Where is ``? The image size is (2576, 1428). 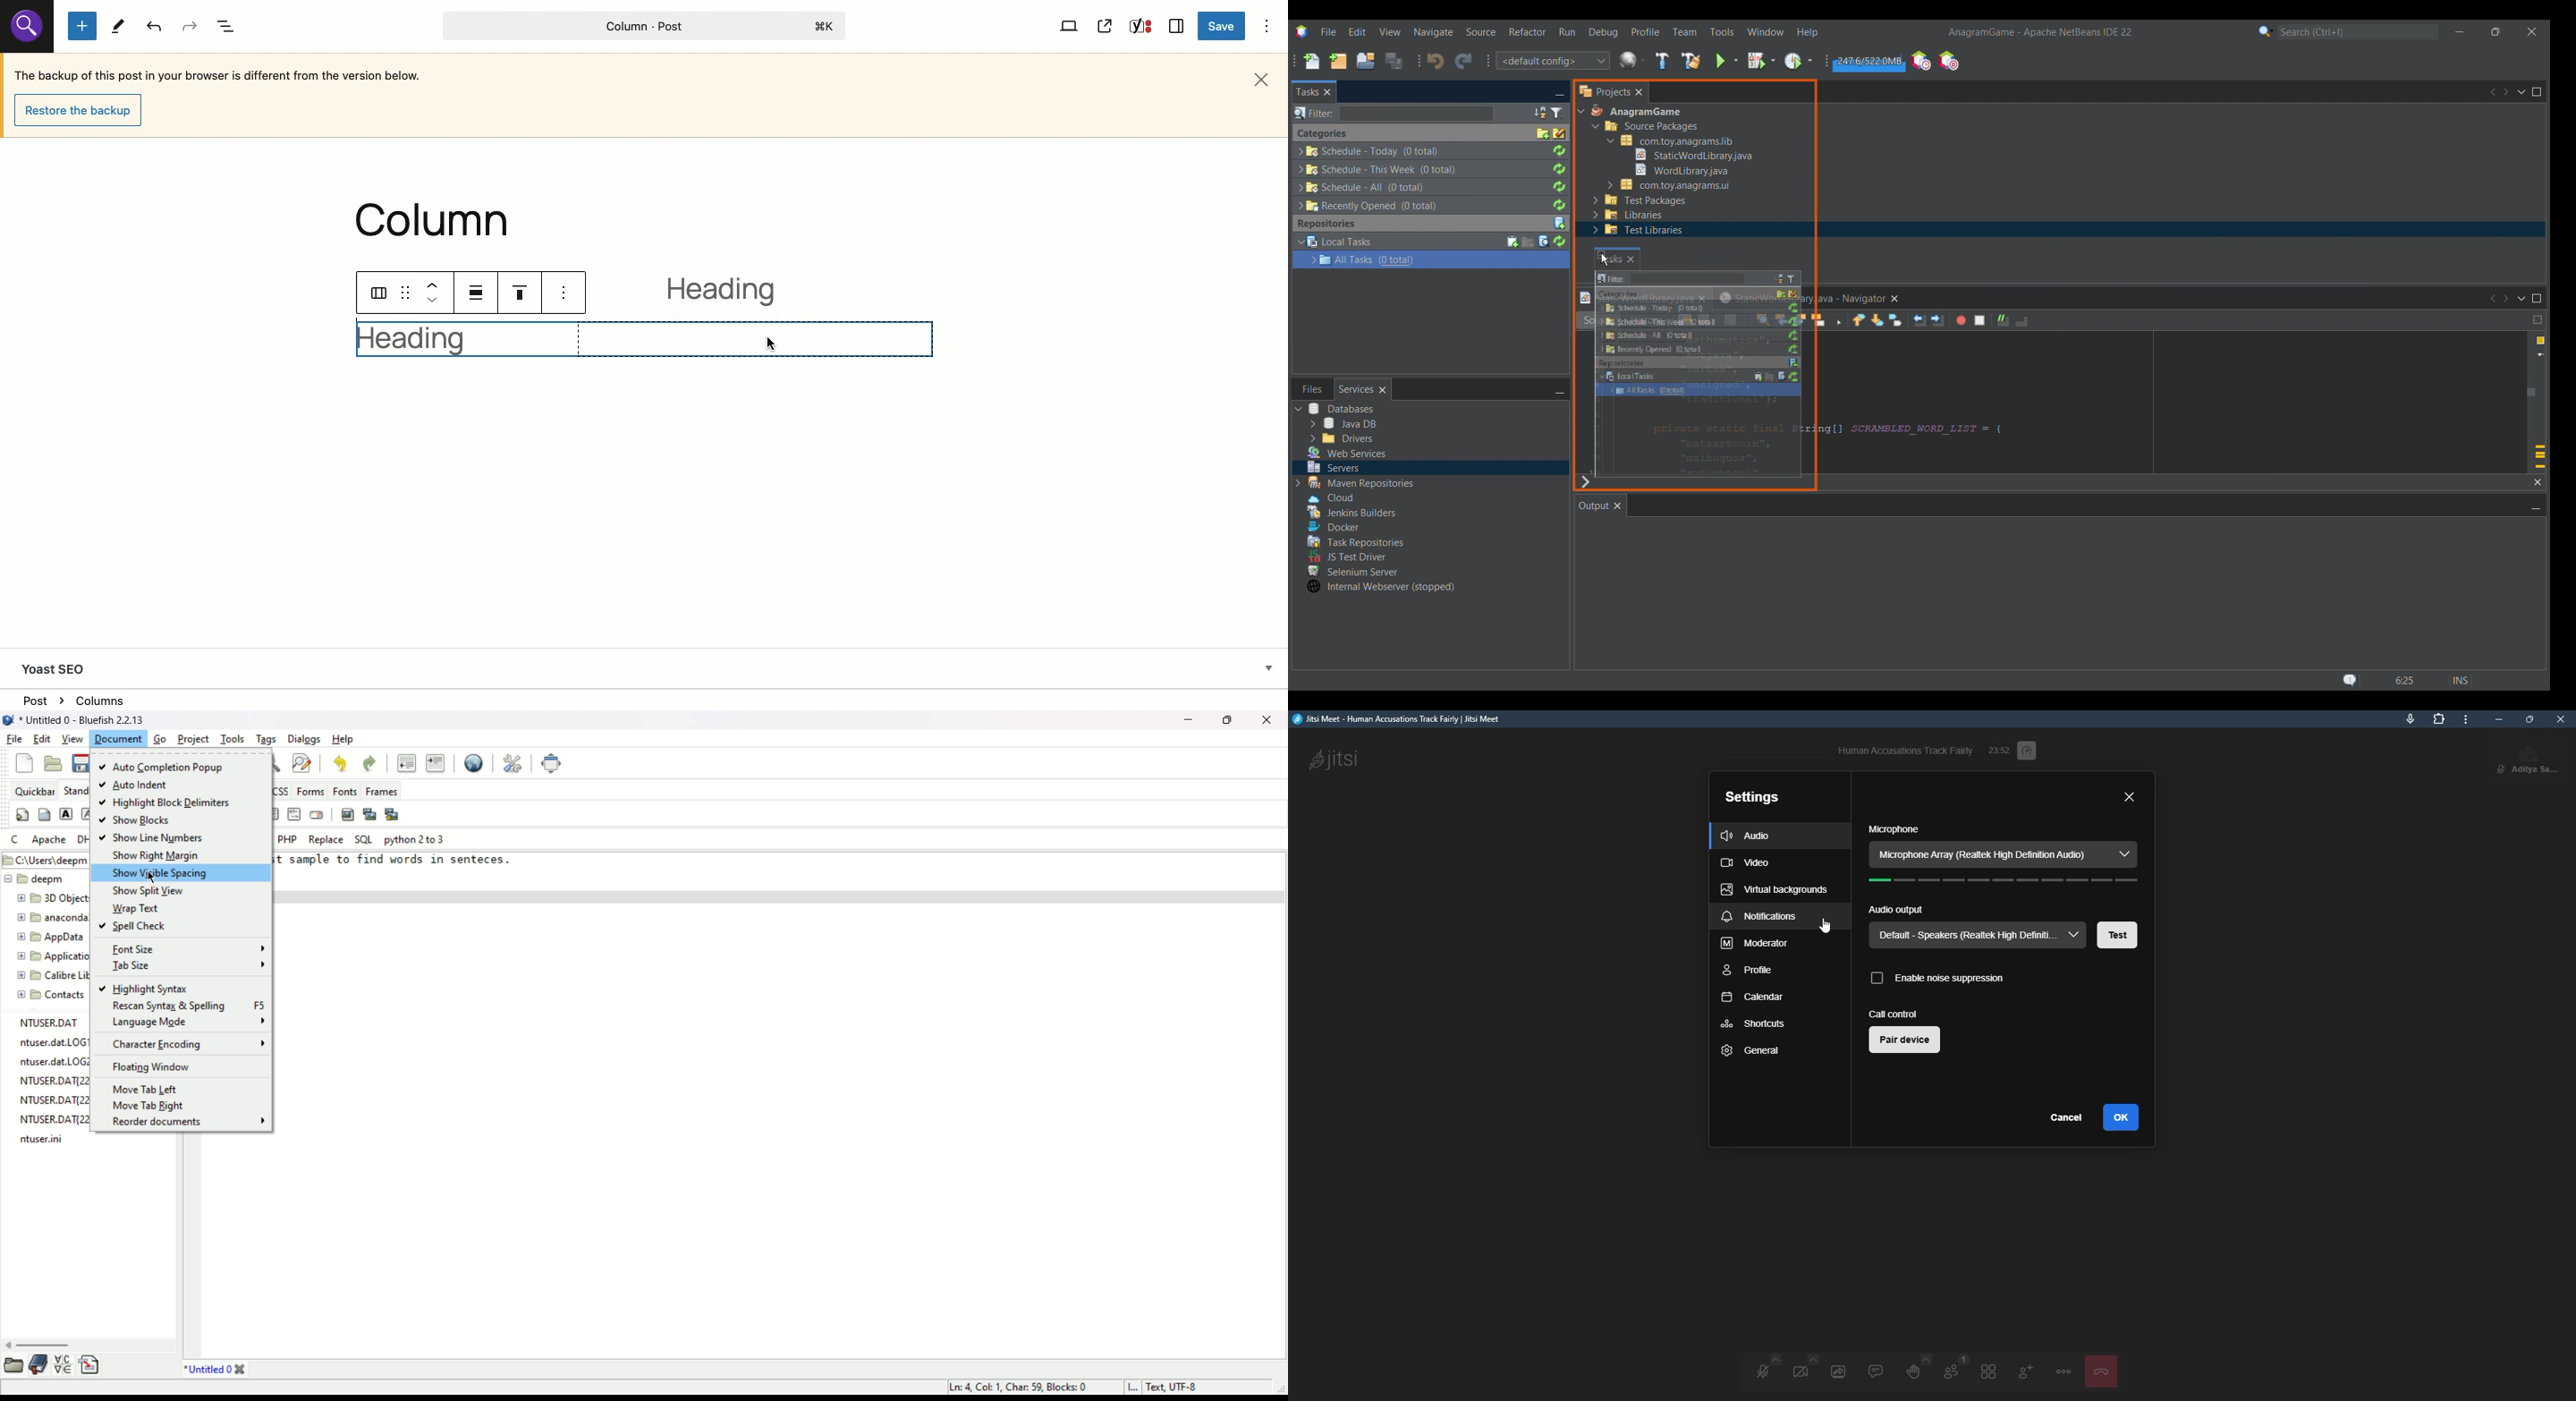  is located at coordinates (1327, 496).